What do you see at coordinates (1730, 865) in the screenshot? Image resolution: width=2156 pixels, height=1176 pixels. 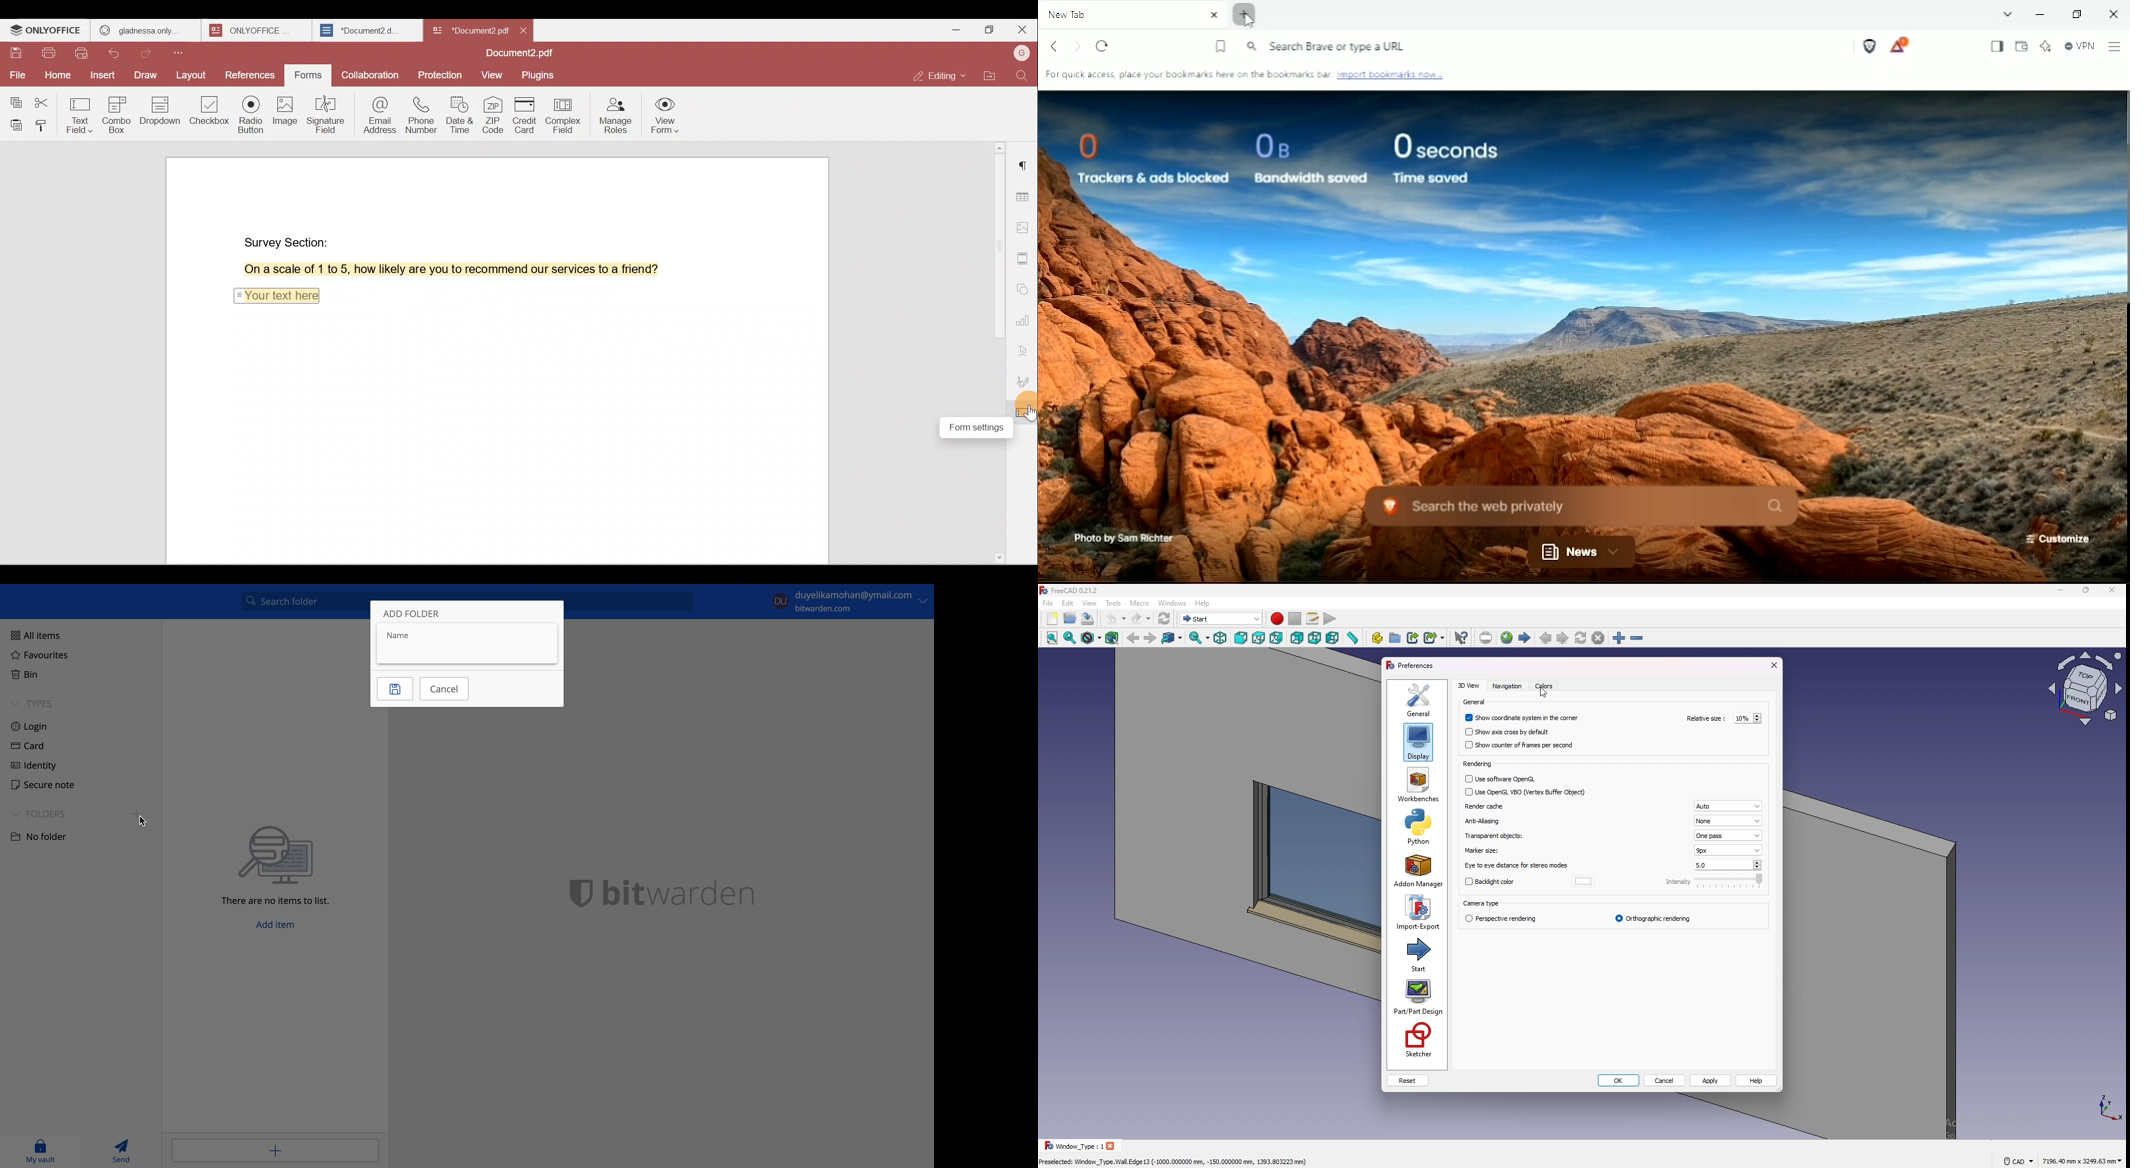 I see `5.0` at bounding box center [1730, 865].